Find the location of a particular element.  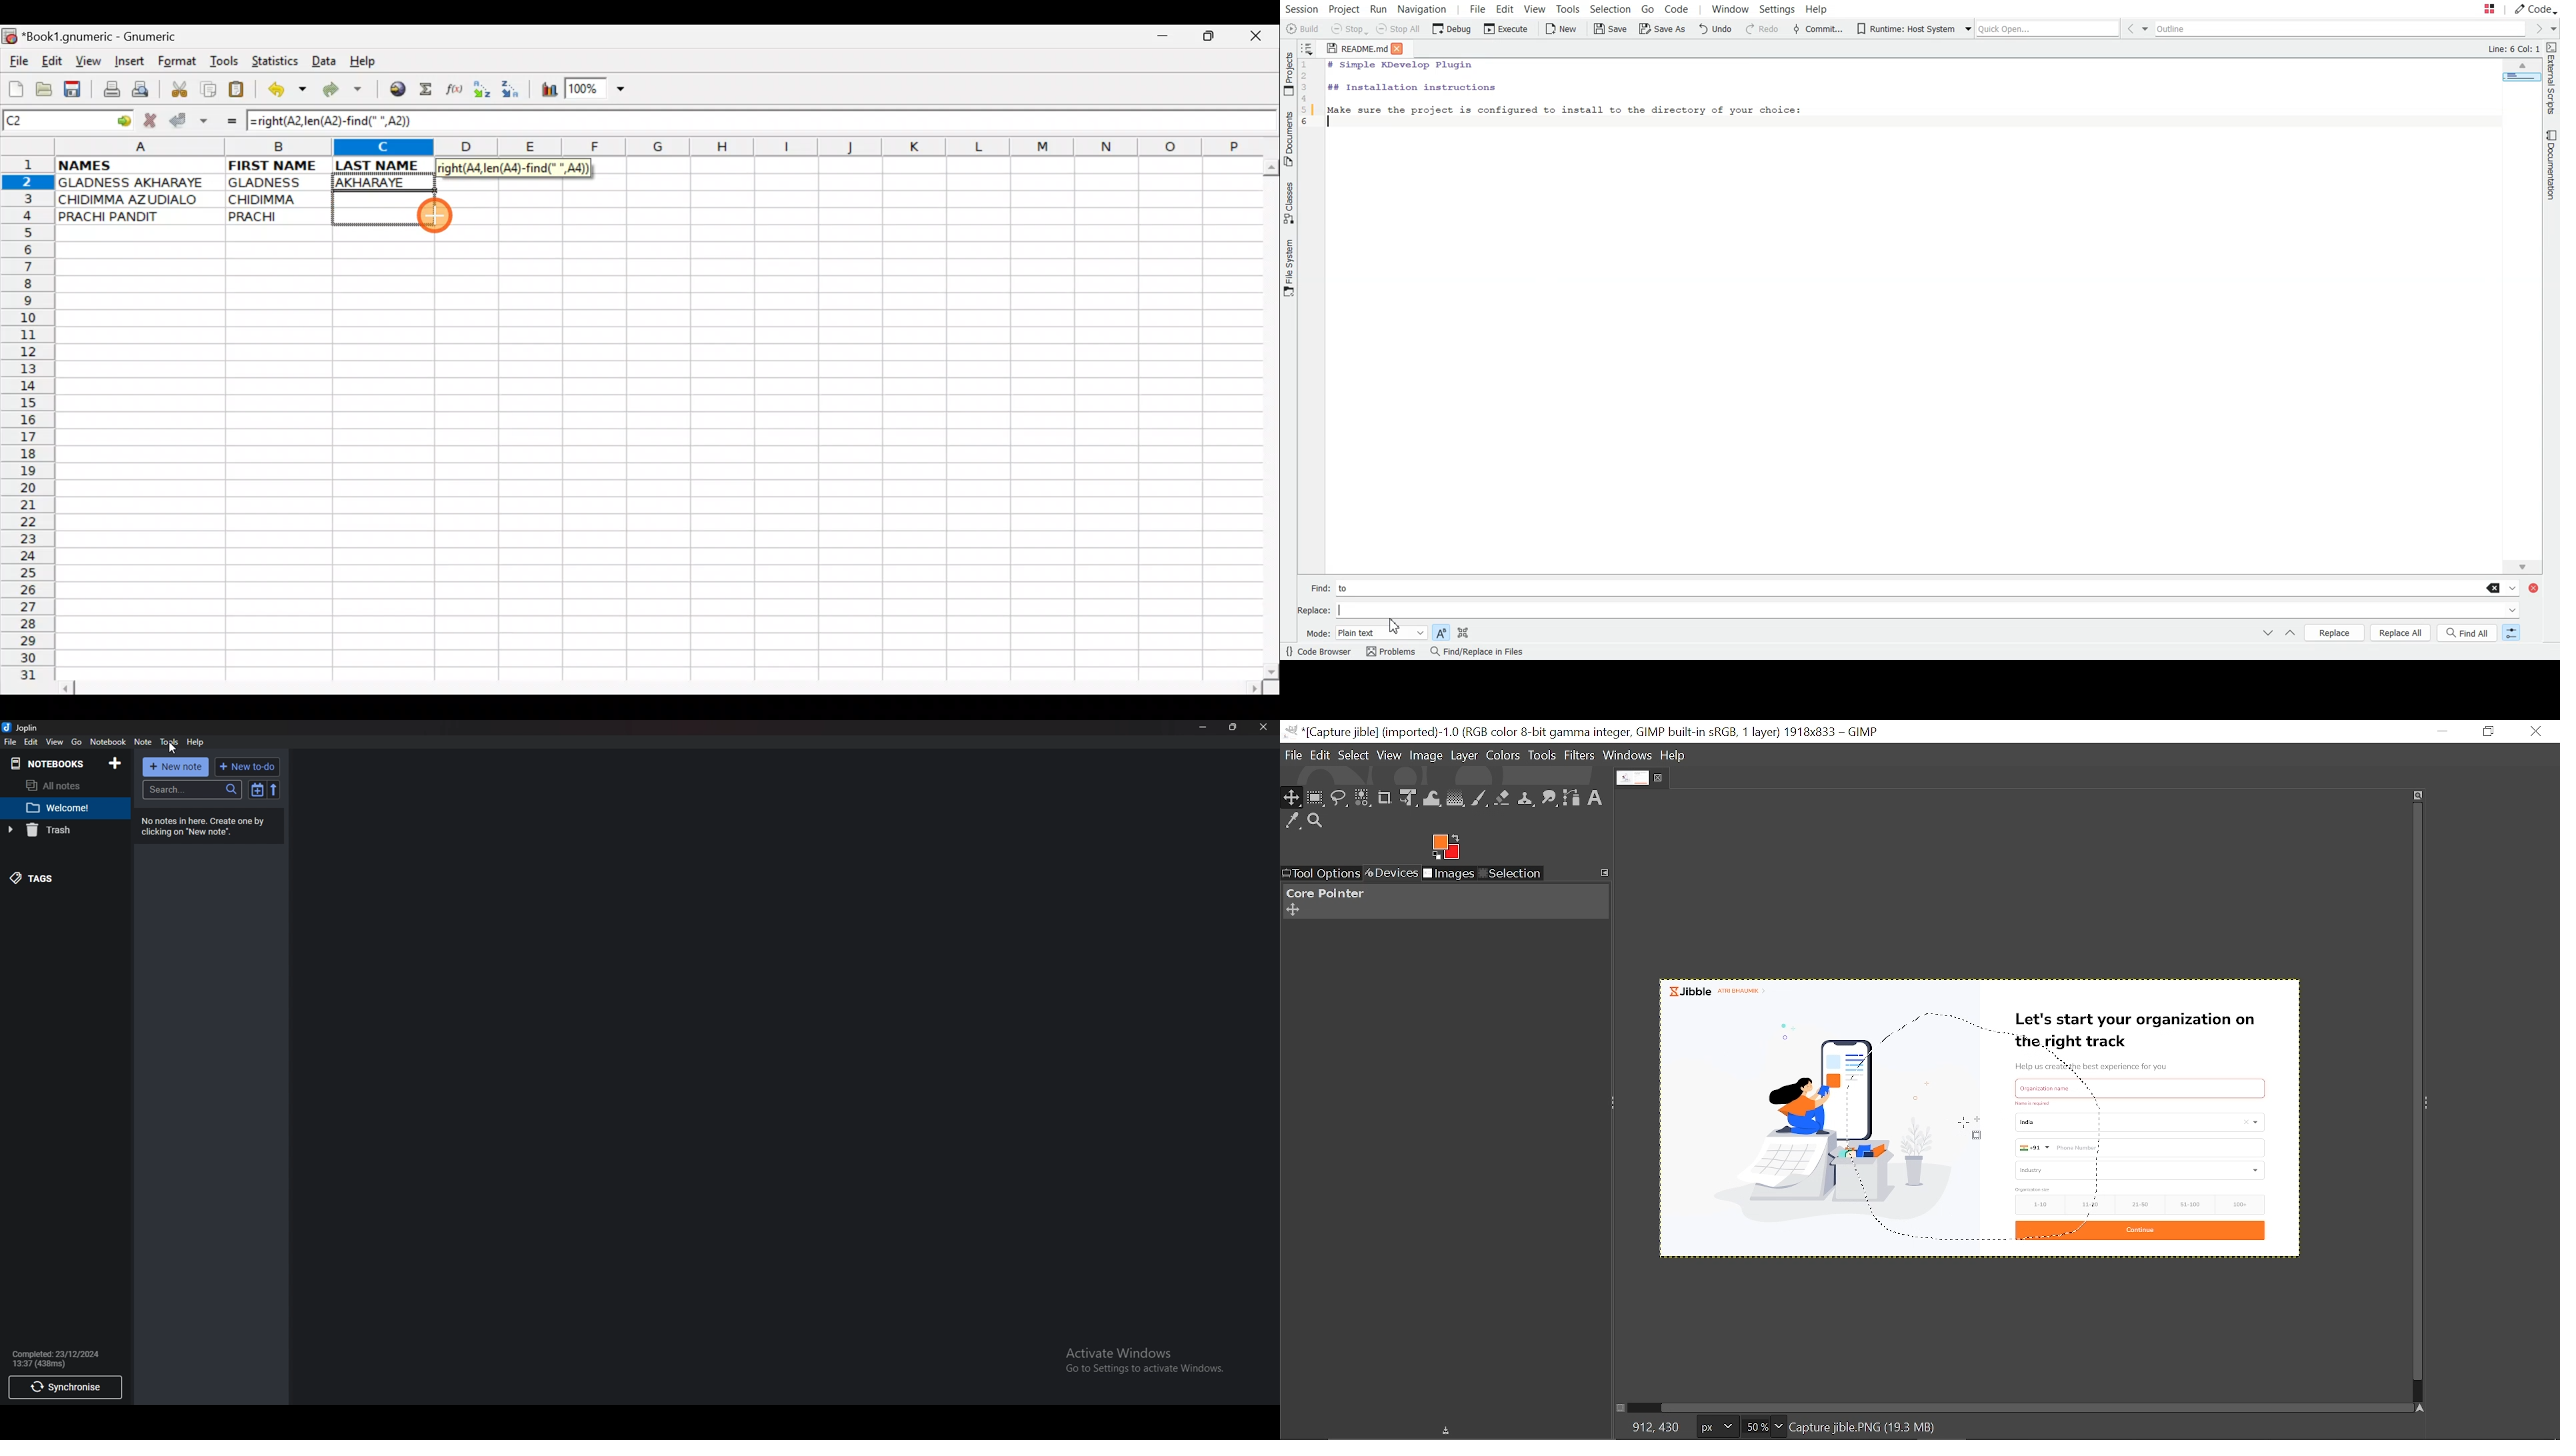

Configure this tab is located at coordinates (1606, 871).